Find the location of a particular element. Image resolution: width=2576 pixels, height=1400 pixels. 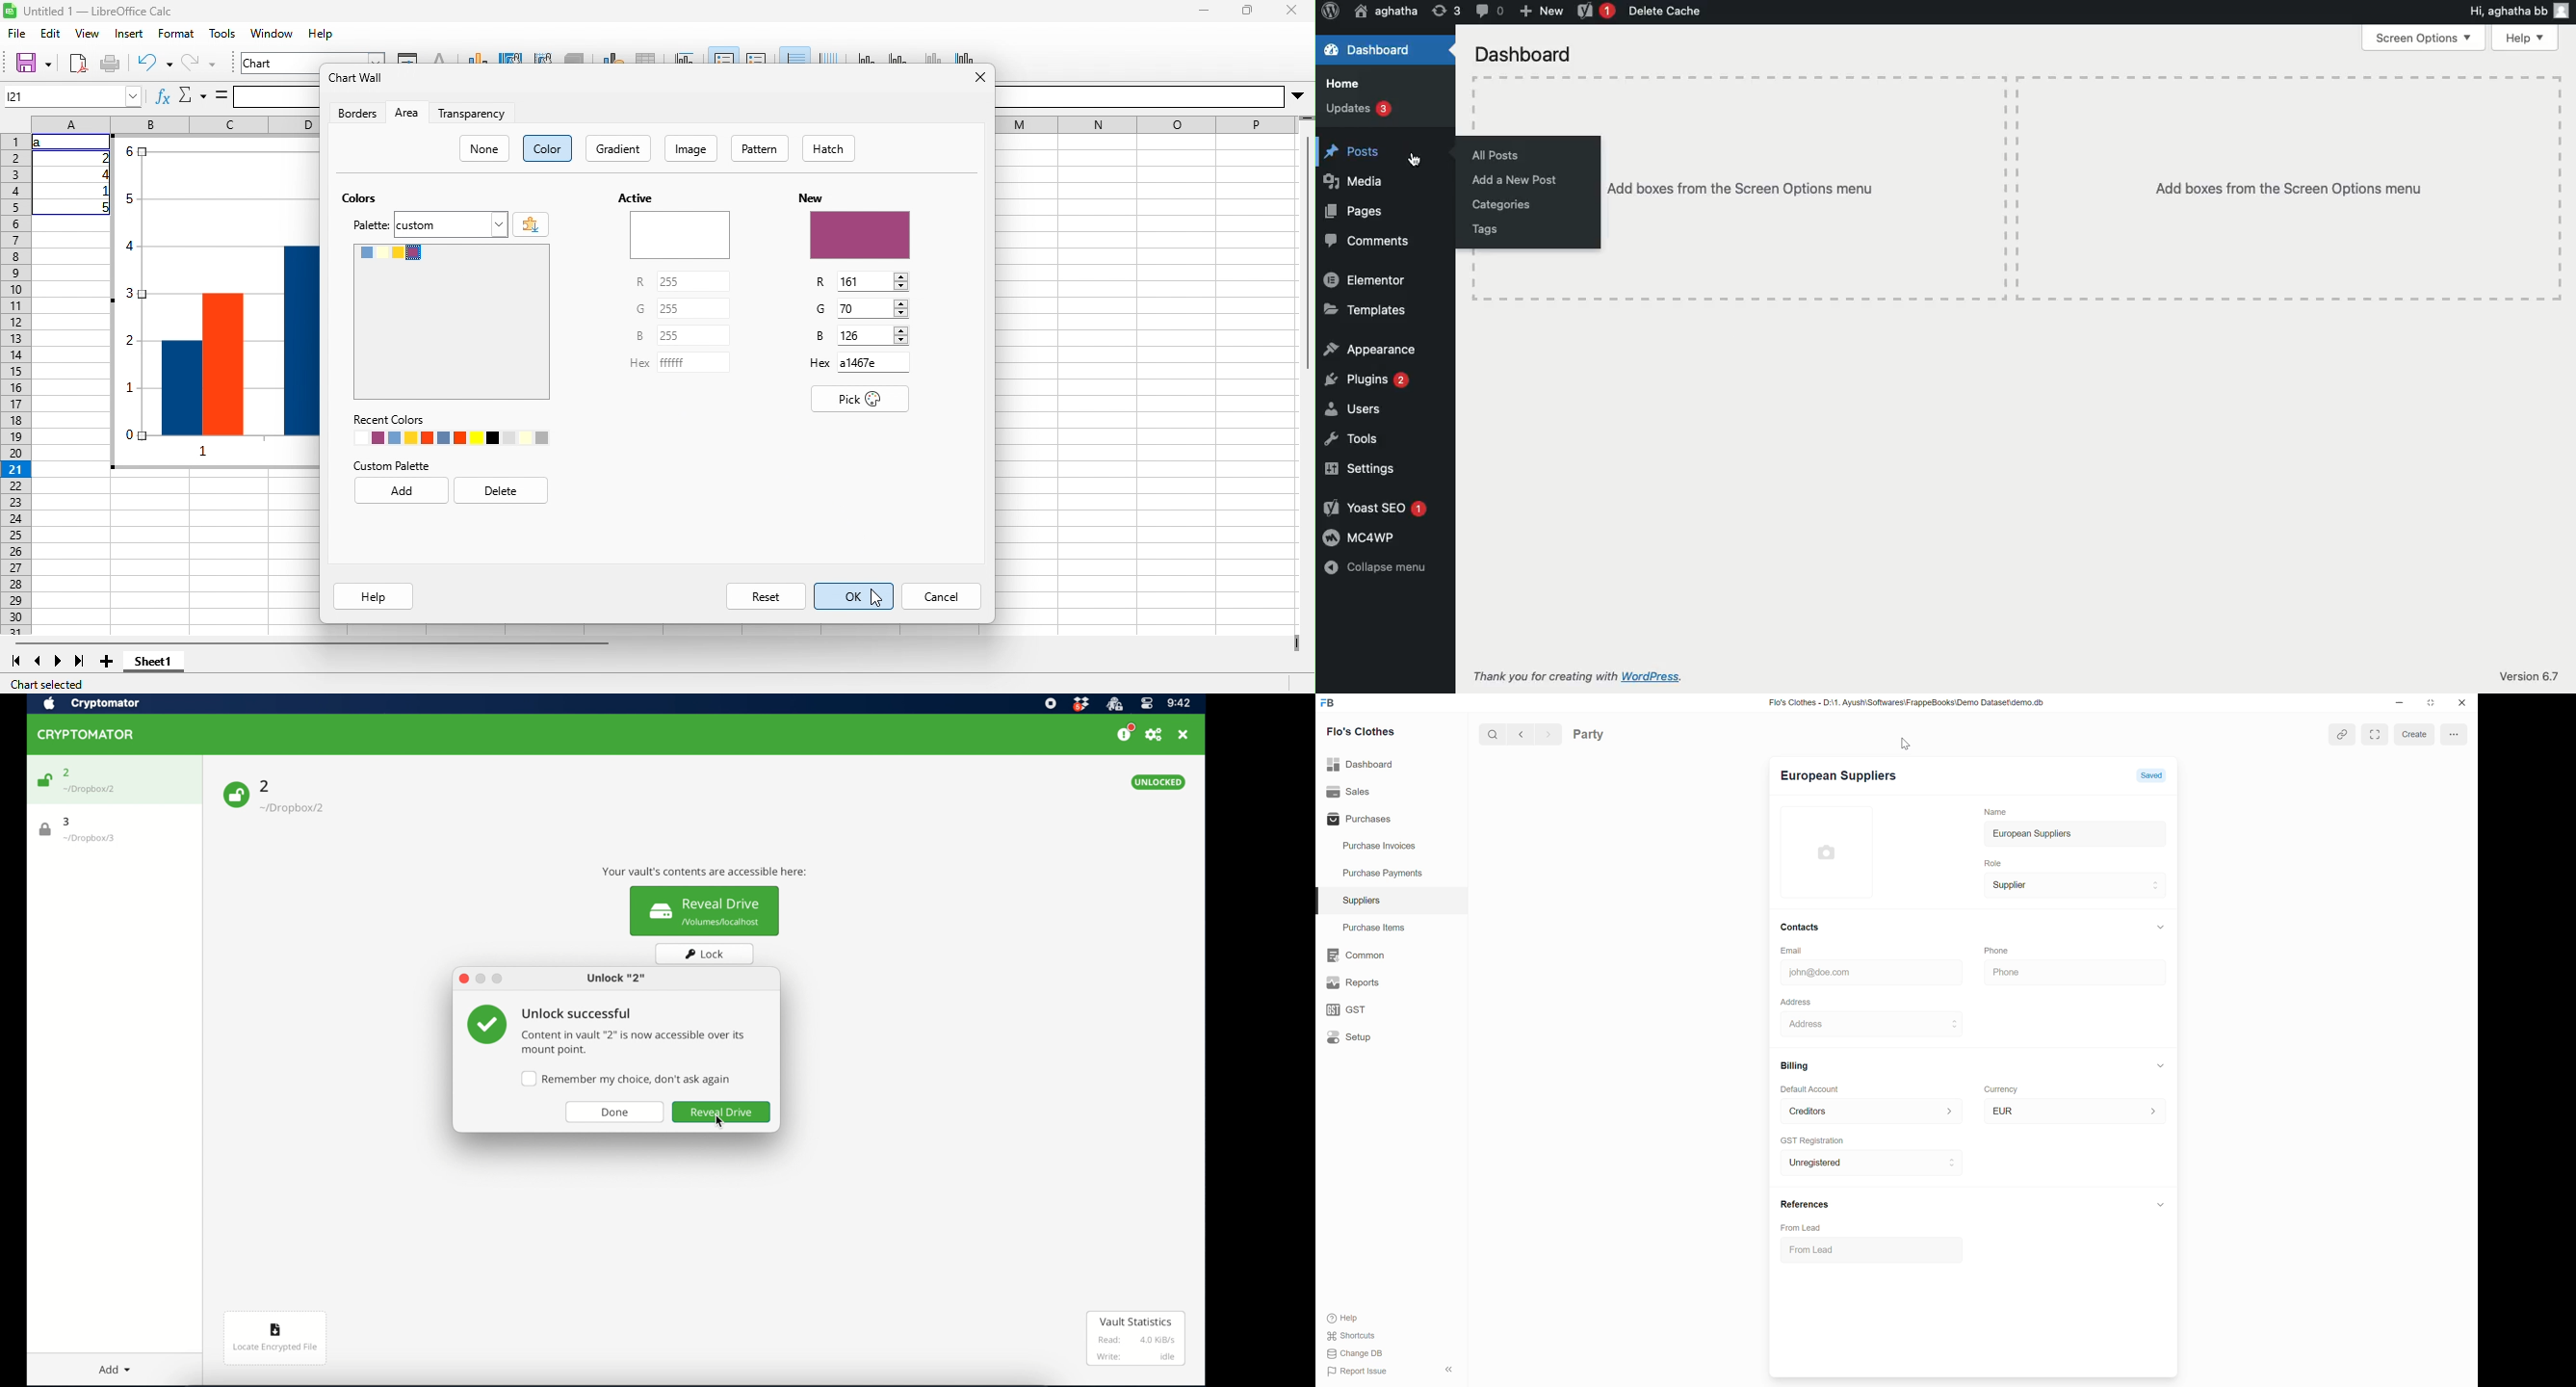

change DB is located at coordinates (1355, 1353).